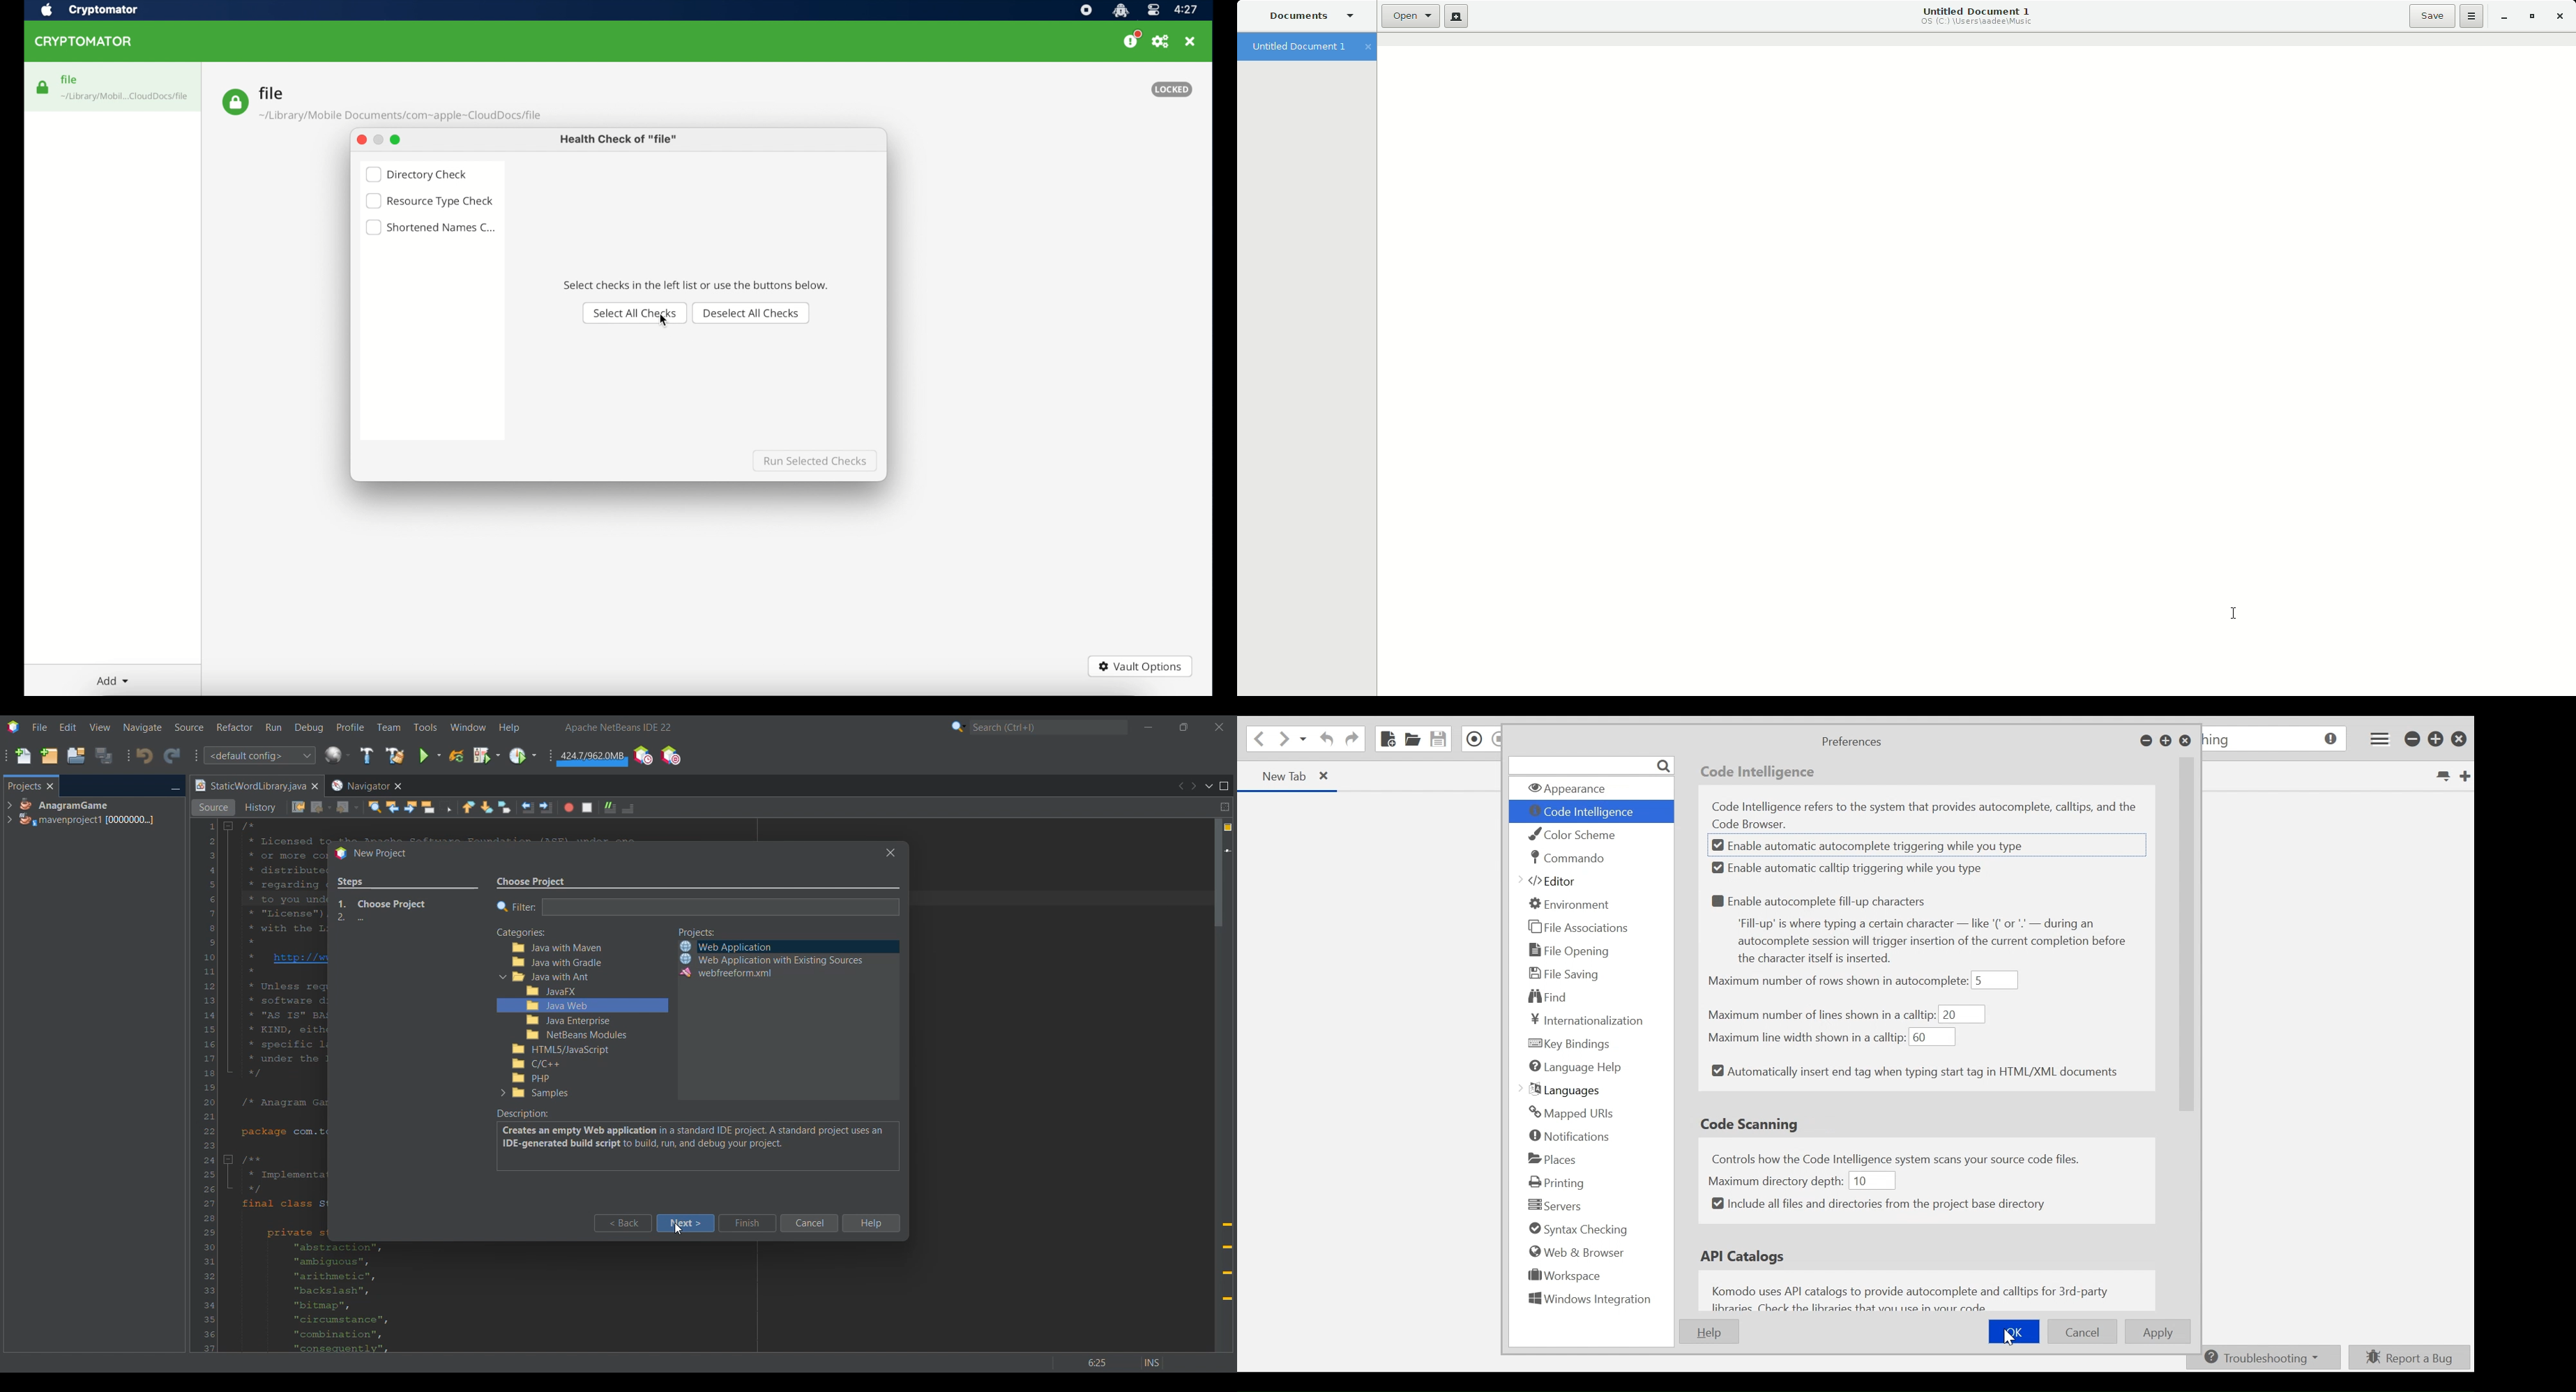 This screenshot has height=1400, width=2576. Describe the element at coordinates (1475, 739) in the screenshot. I see `Recording in Macro ` at that location.